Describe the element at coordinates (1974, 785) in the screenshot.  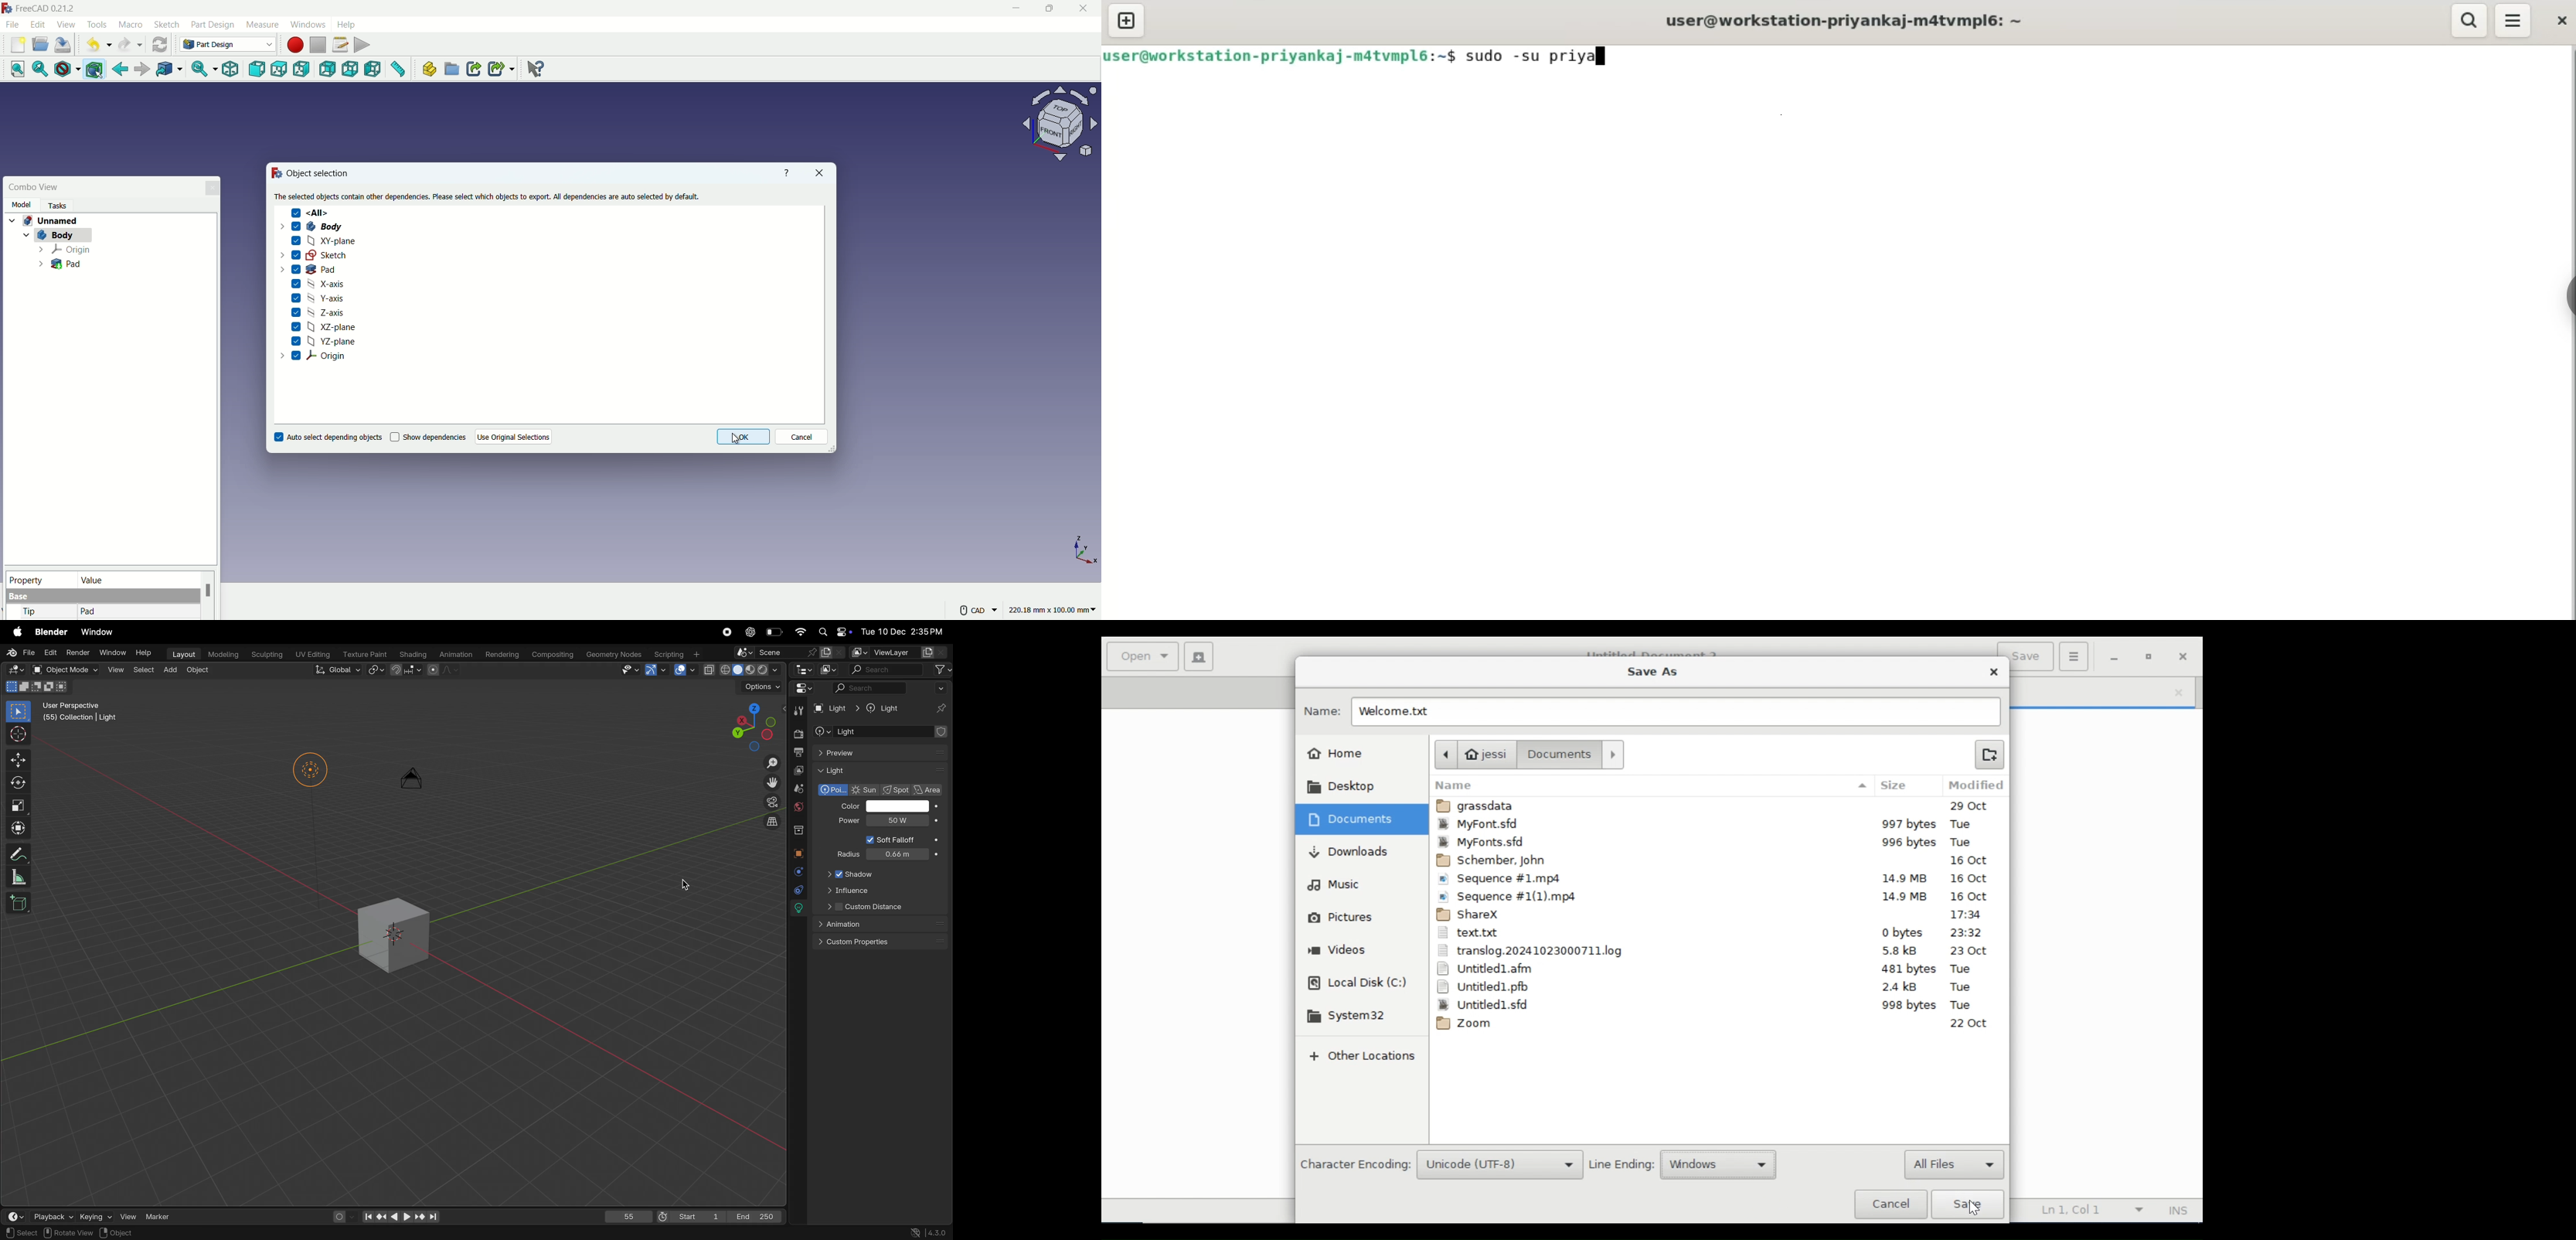
I see `Modified` at that location.